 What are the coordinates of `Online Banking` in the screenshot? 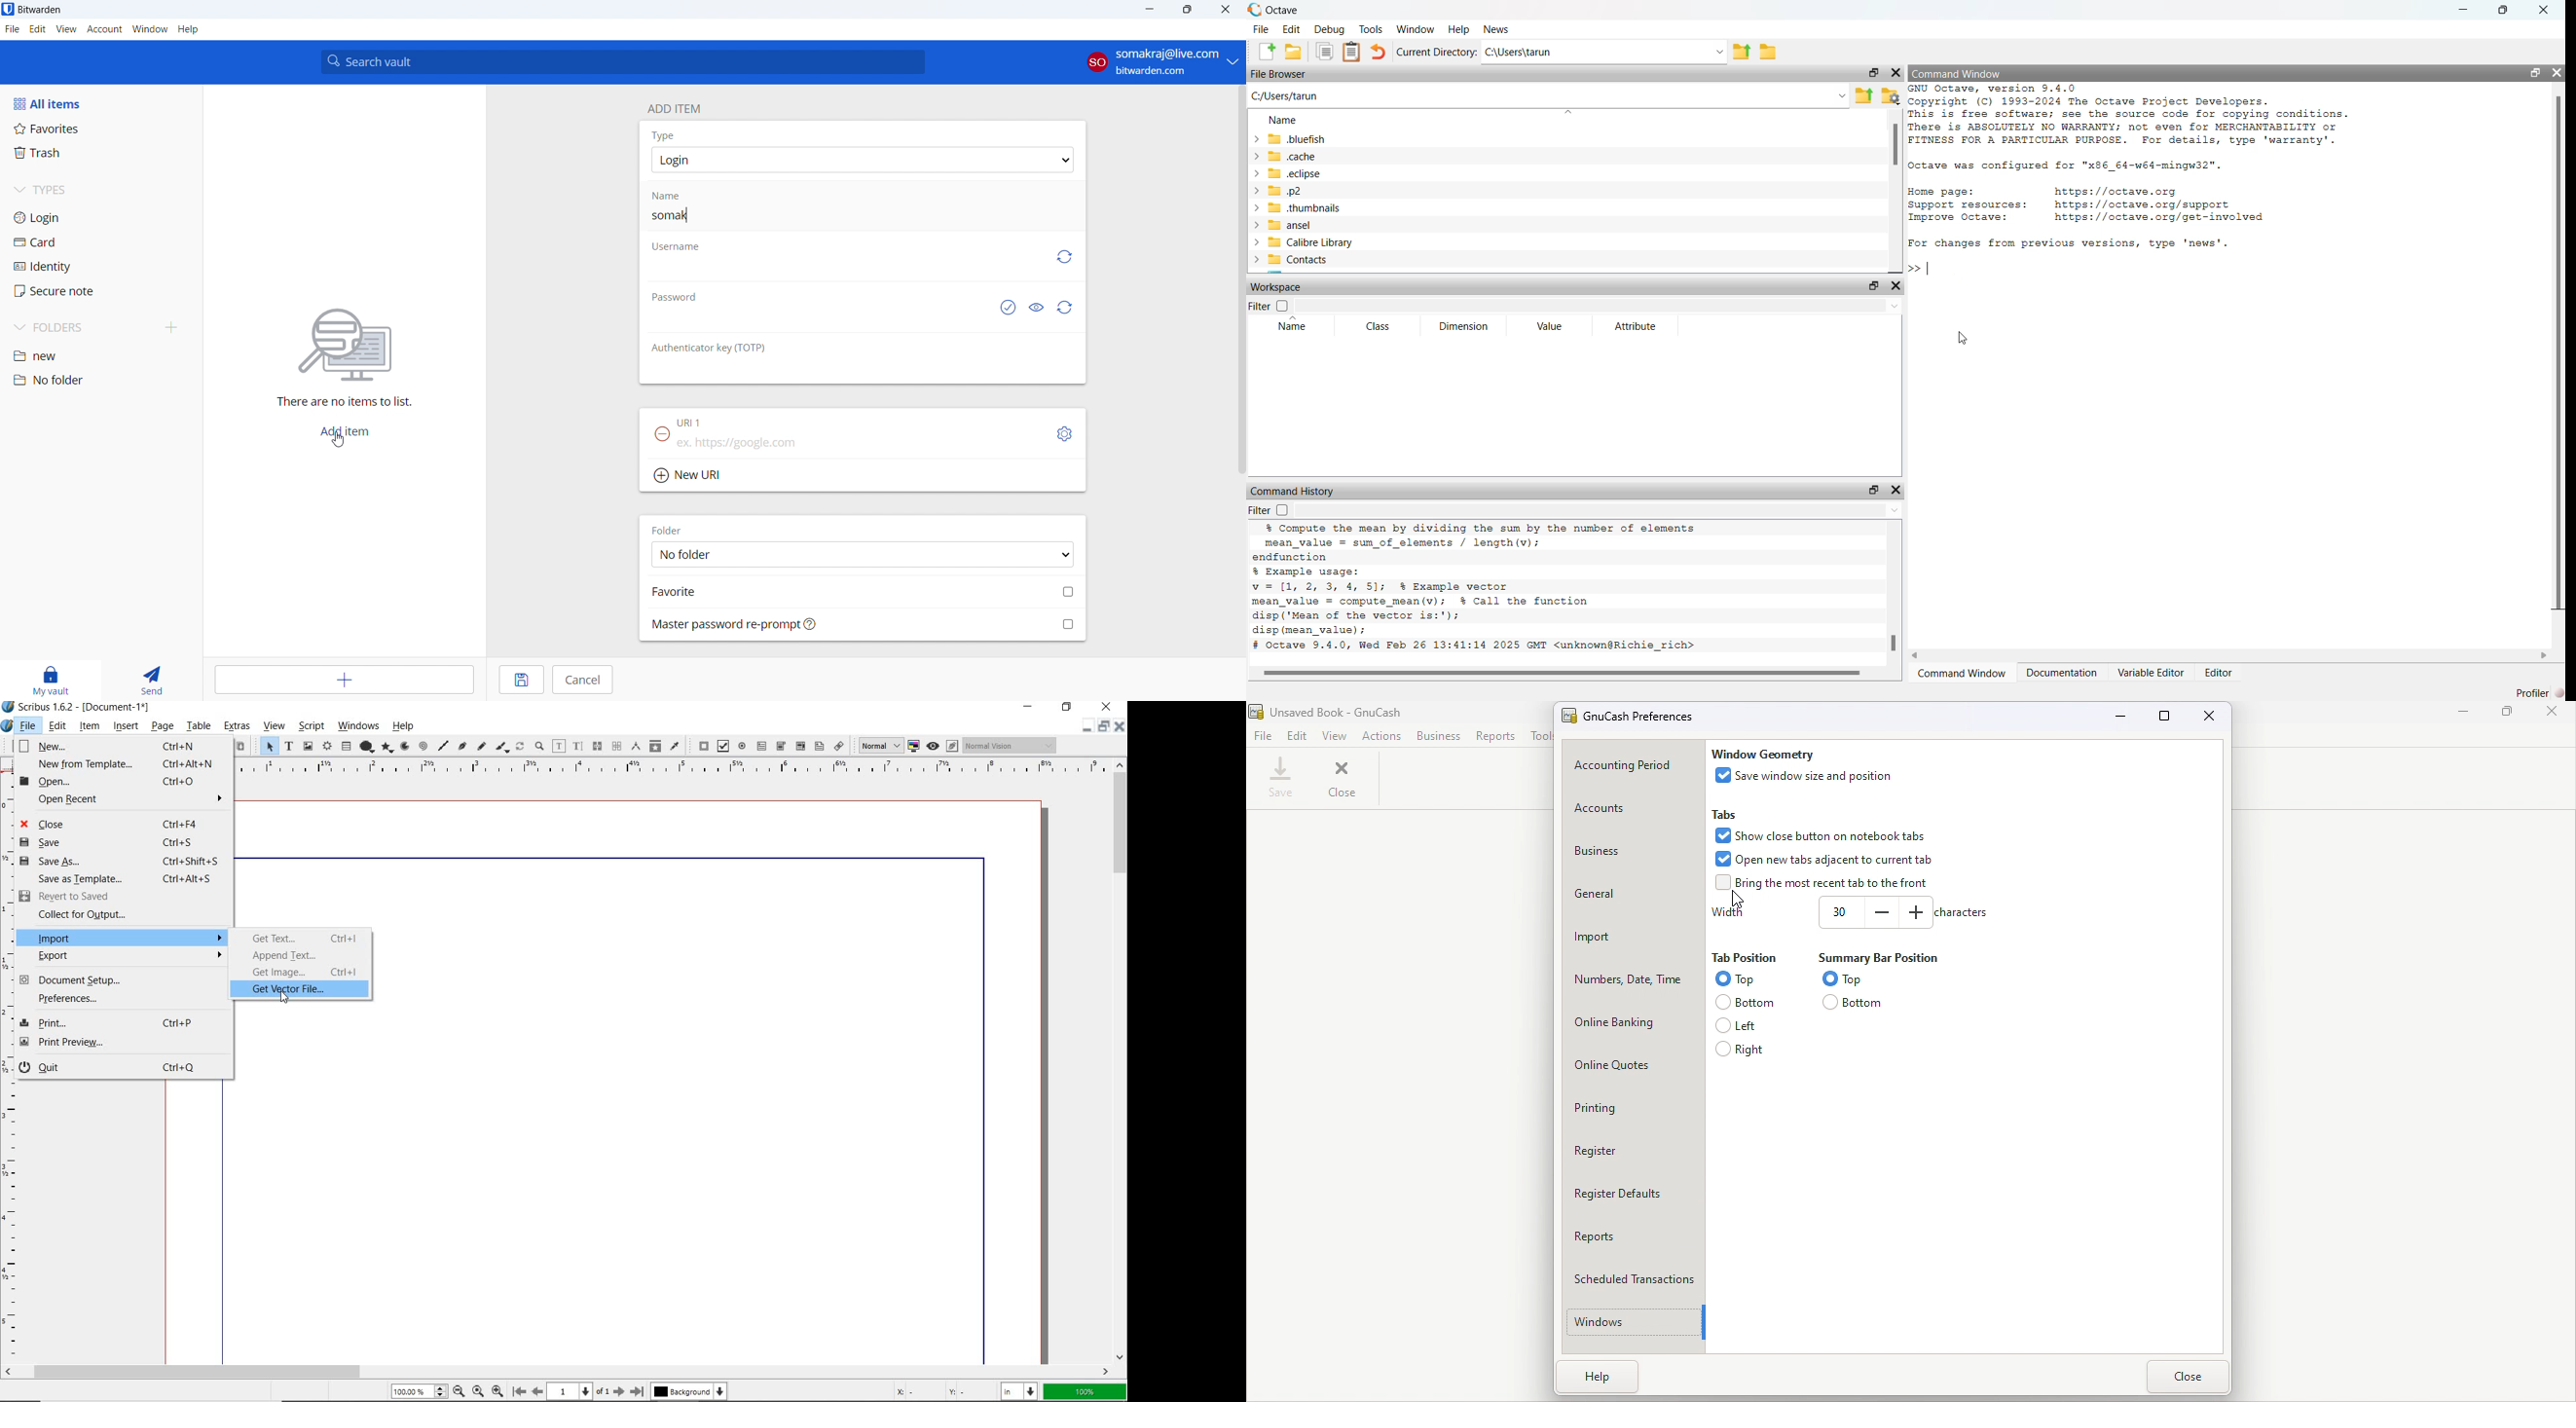 It's located at (1635, 1022).